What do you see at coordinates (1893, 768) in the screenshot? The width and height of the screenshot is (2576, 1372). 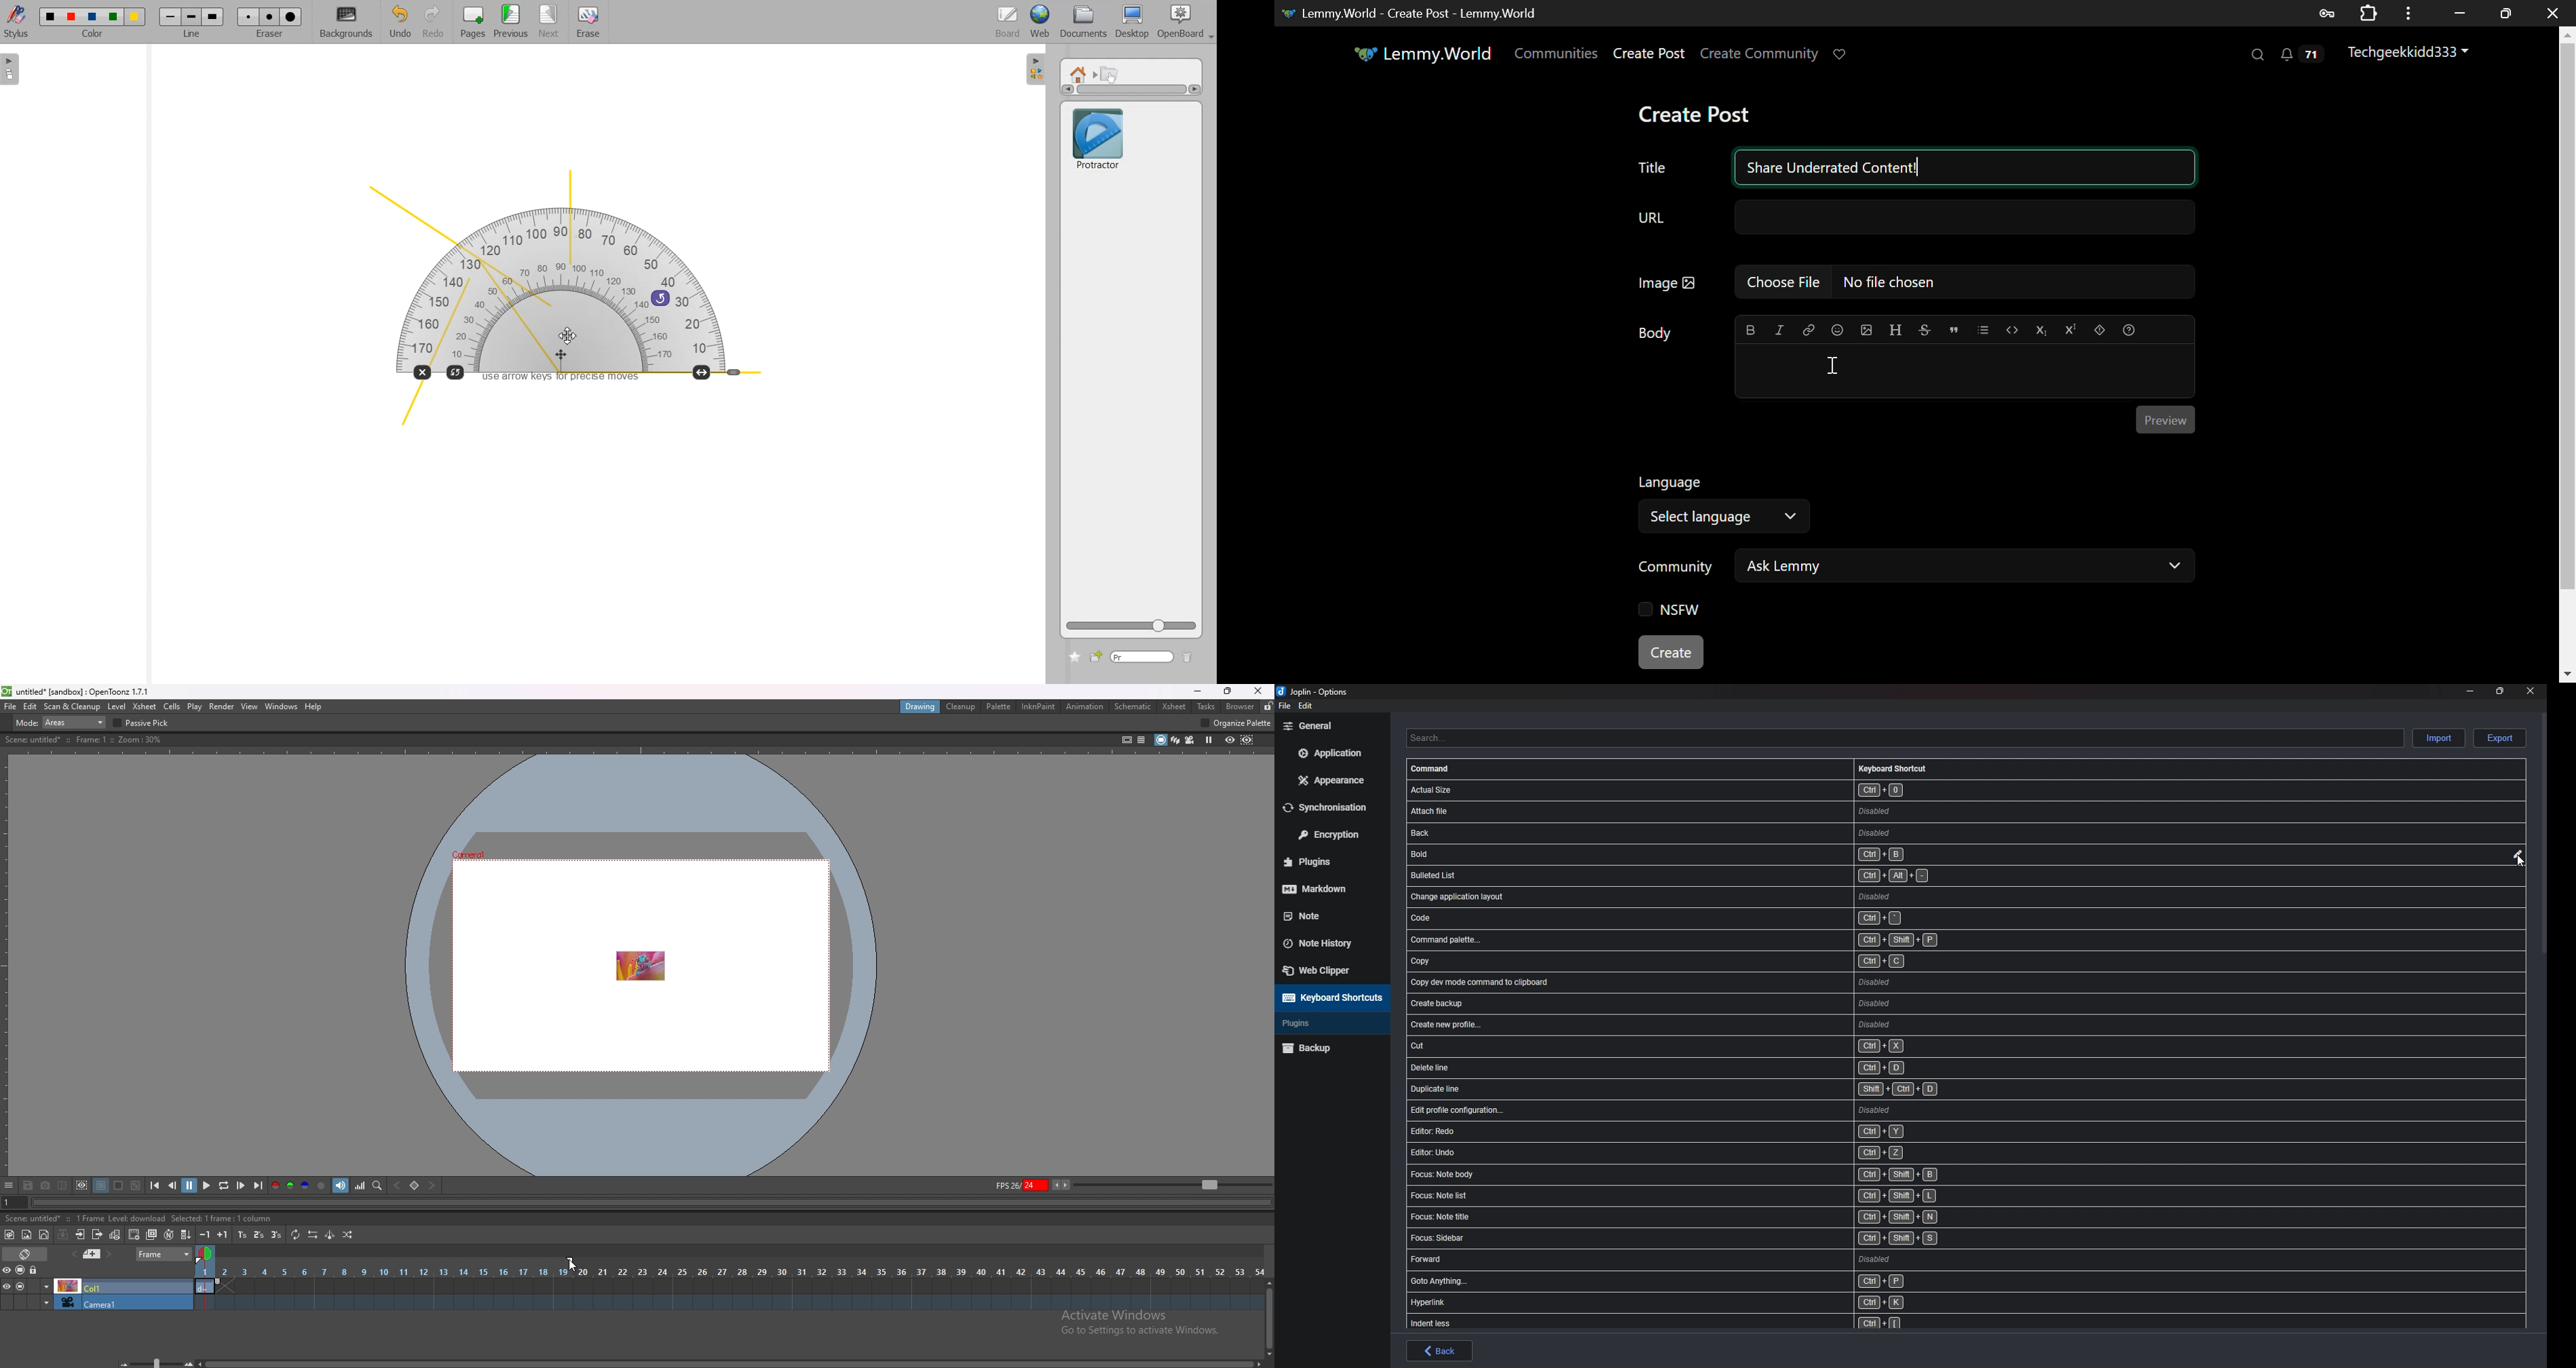 I see `Keyboard shortcut` at bounding box center [1893, 768].